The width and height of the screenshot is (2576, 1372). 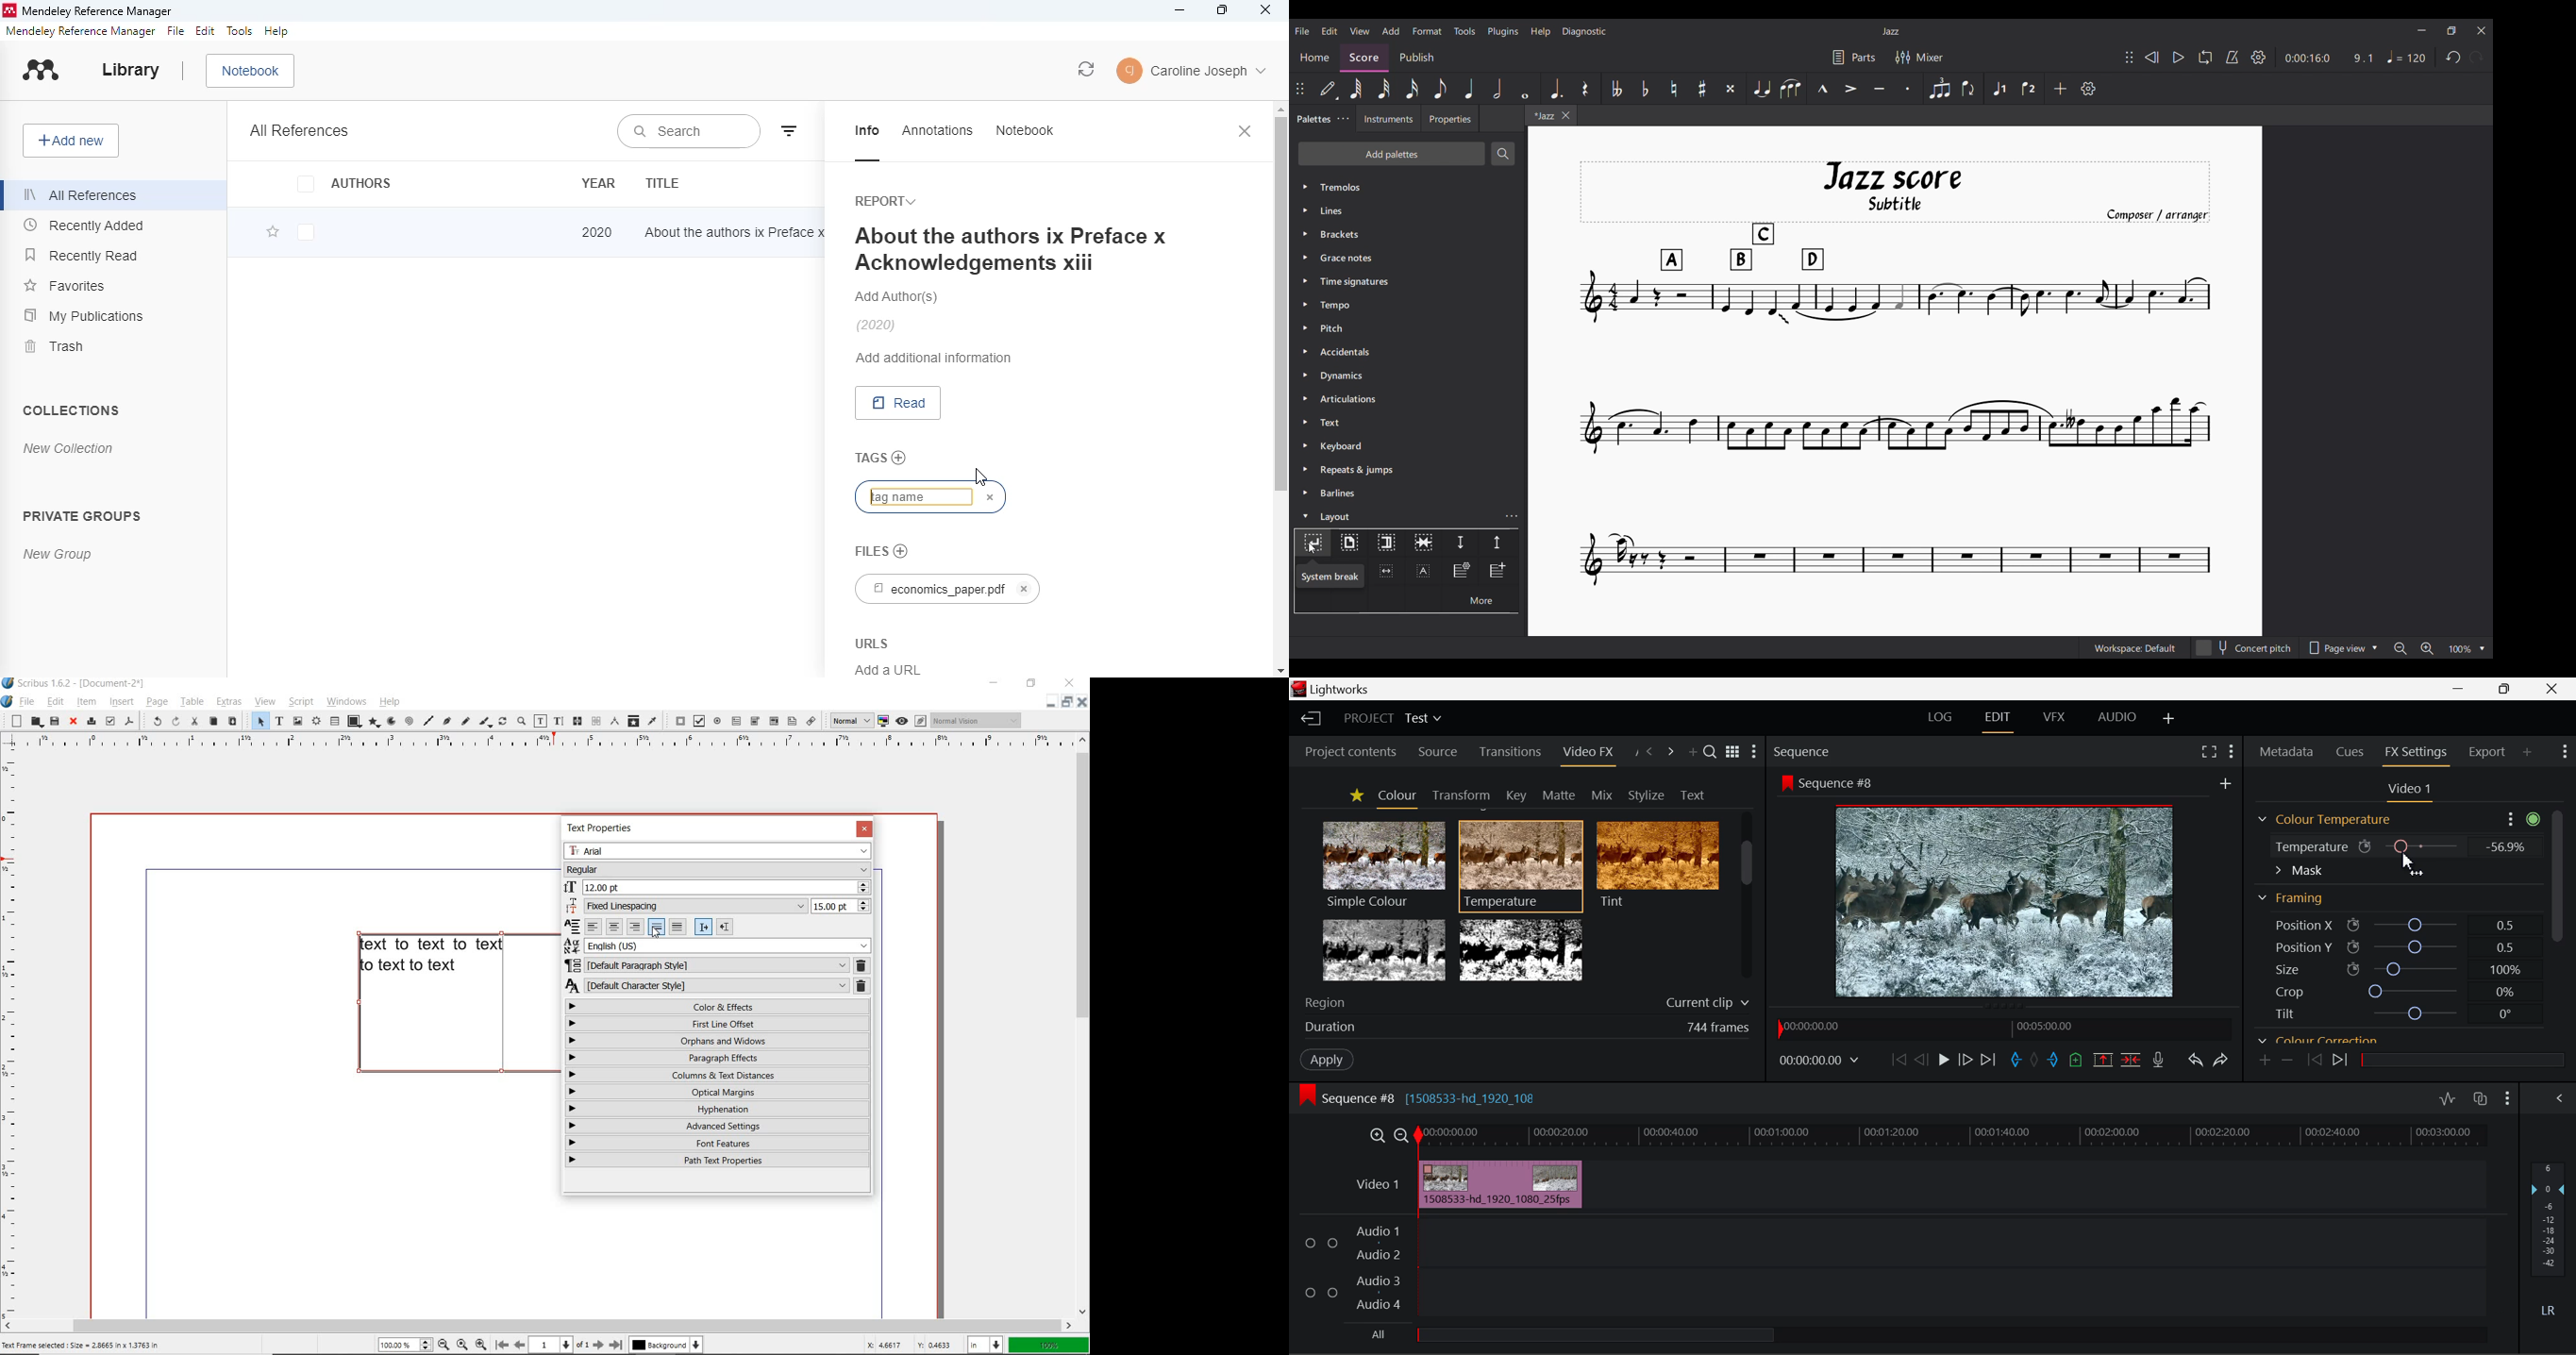 I want to click on Page view options, so click(x=2343, y=647).